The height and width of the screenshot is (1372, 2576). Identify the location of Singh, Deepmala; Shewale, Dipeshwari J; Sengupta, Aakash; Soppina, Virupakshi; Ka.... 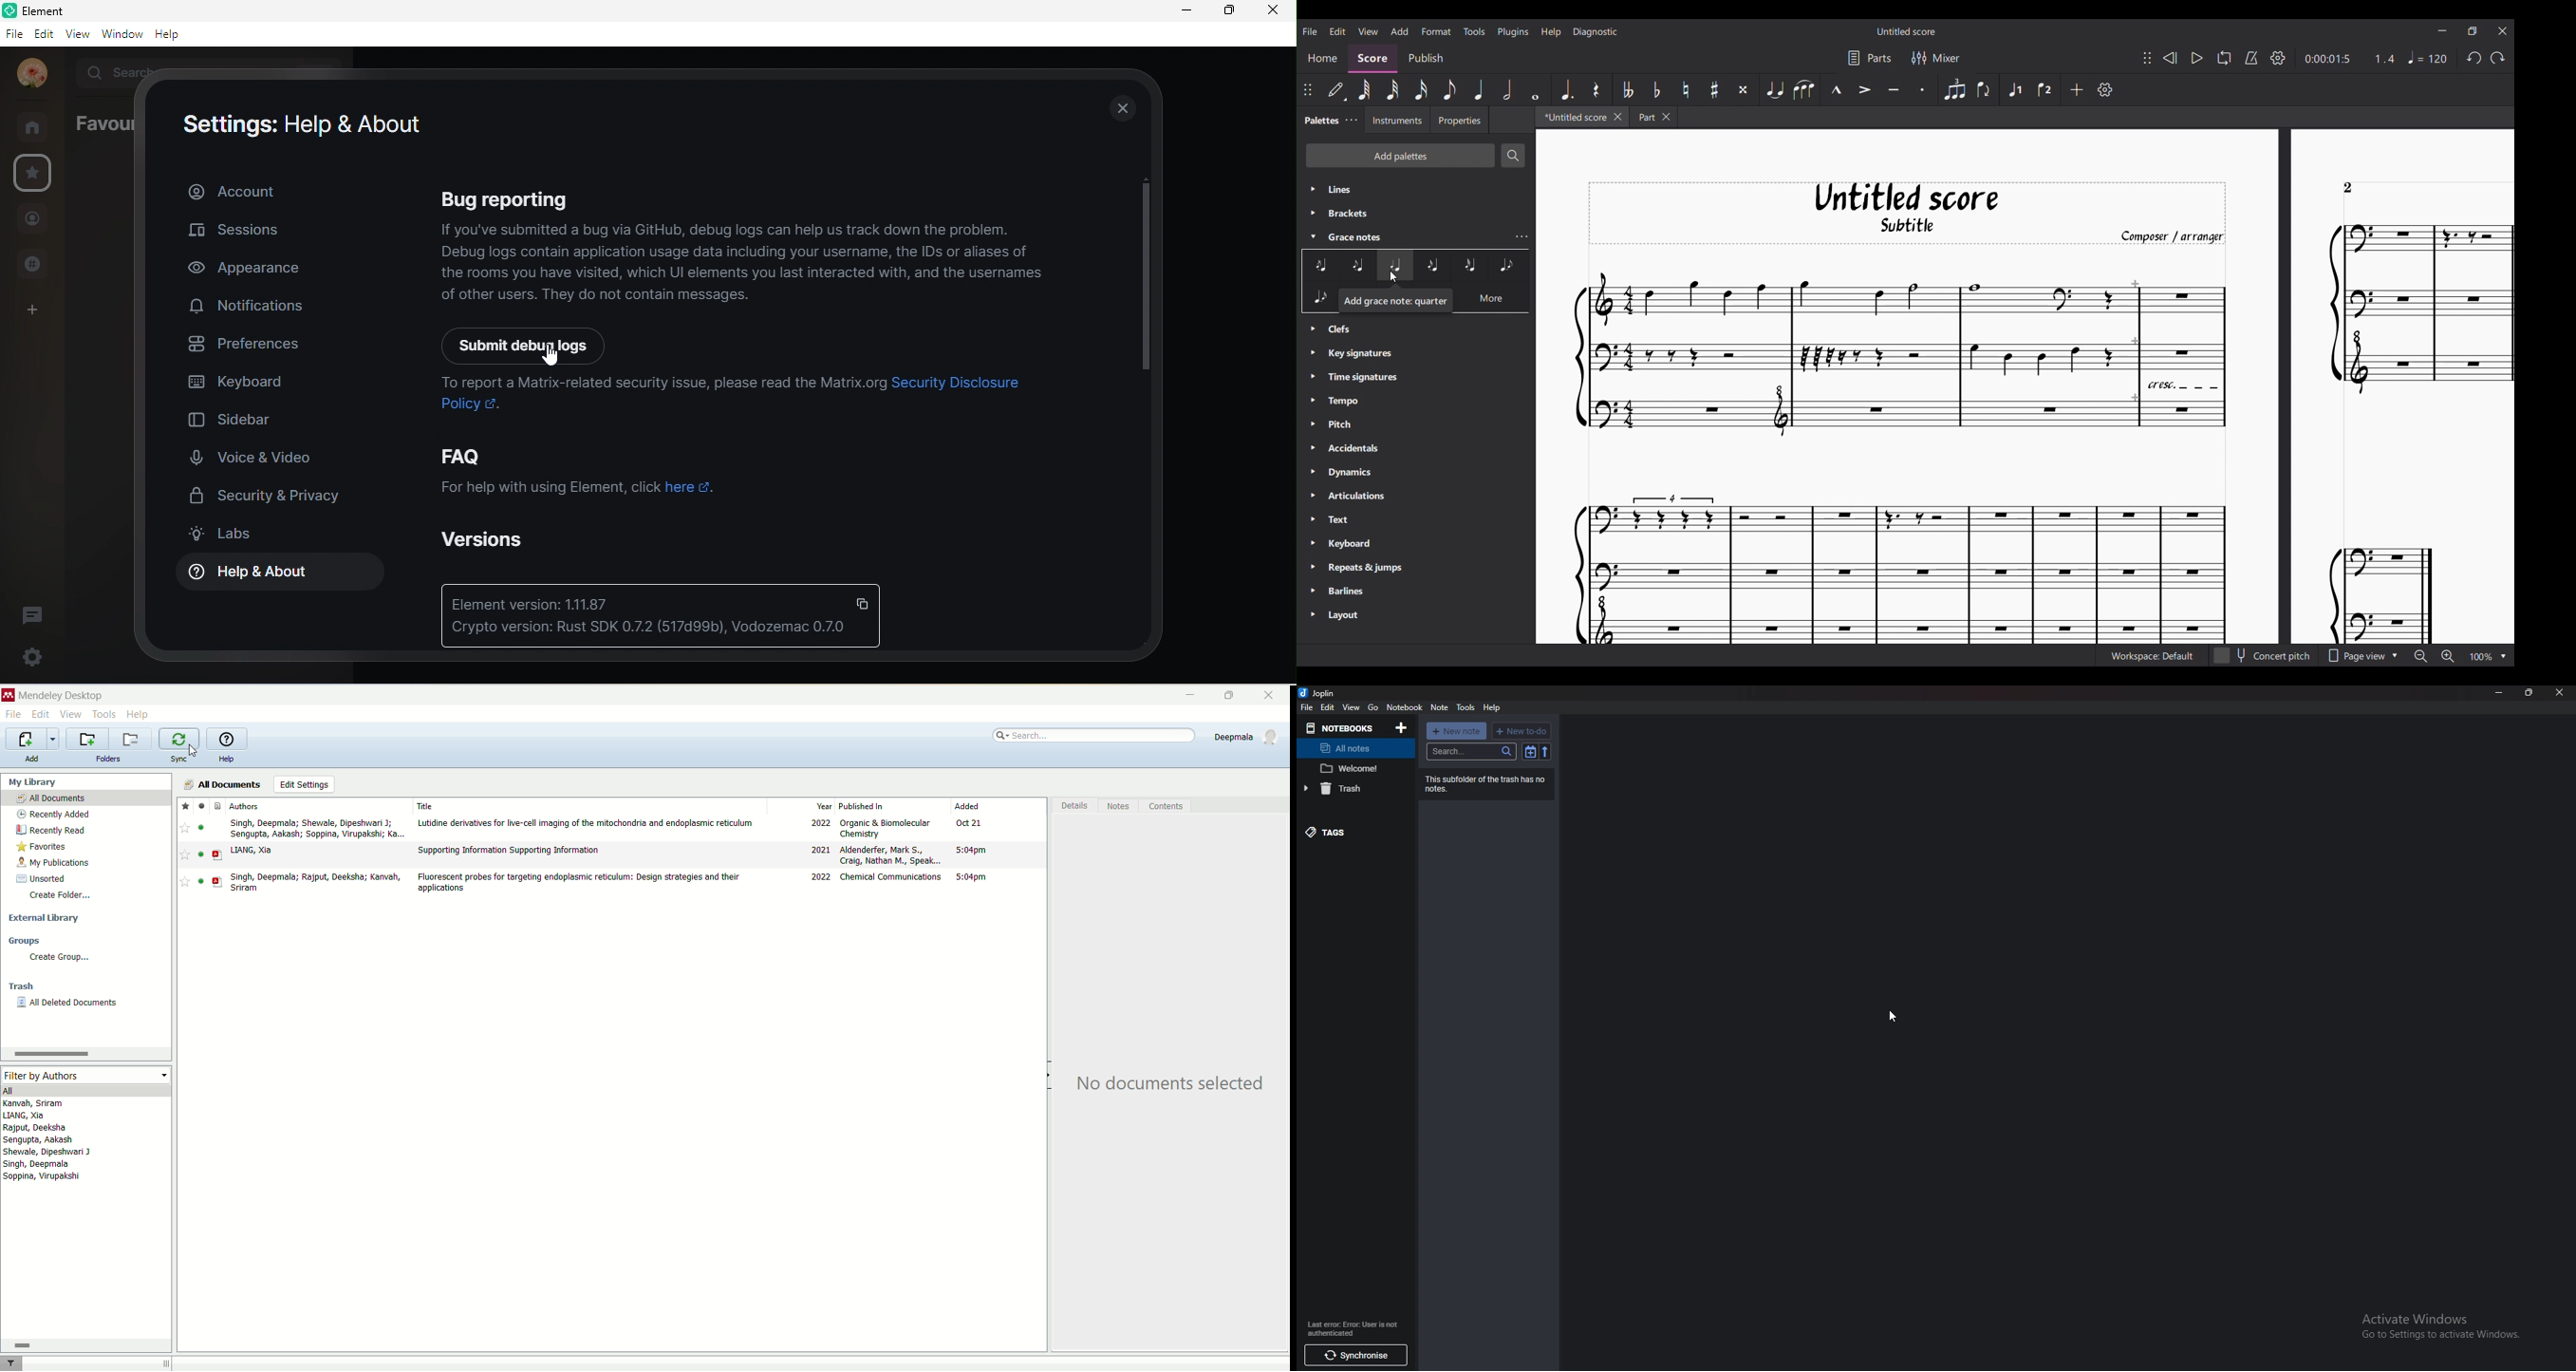
(318, 829).